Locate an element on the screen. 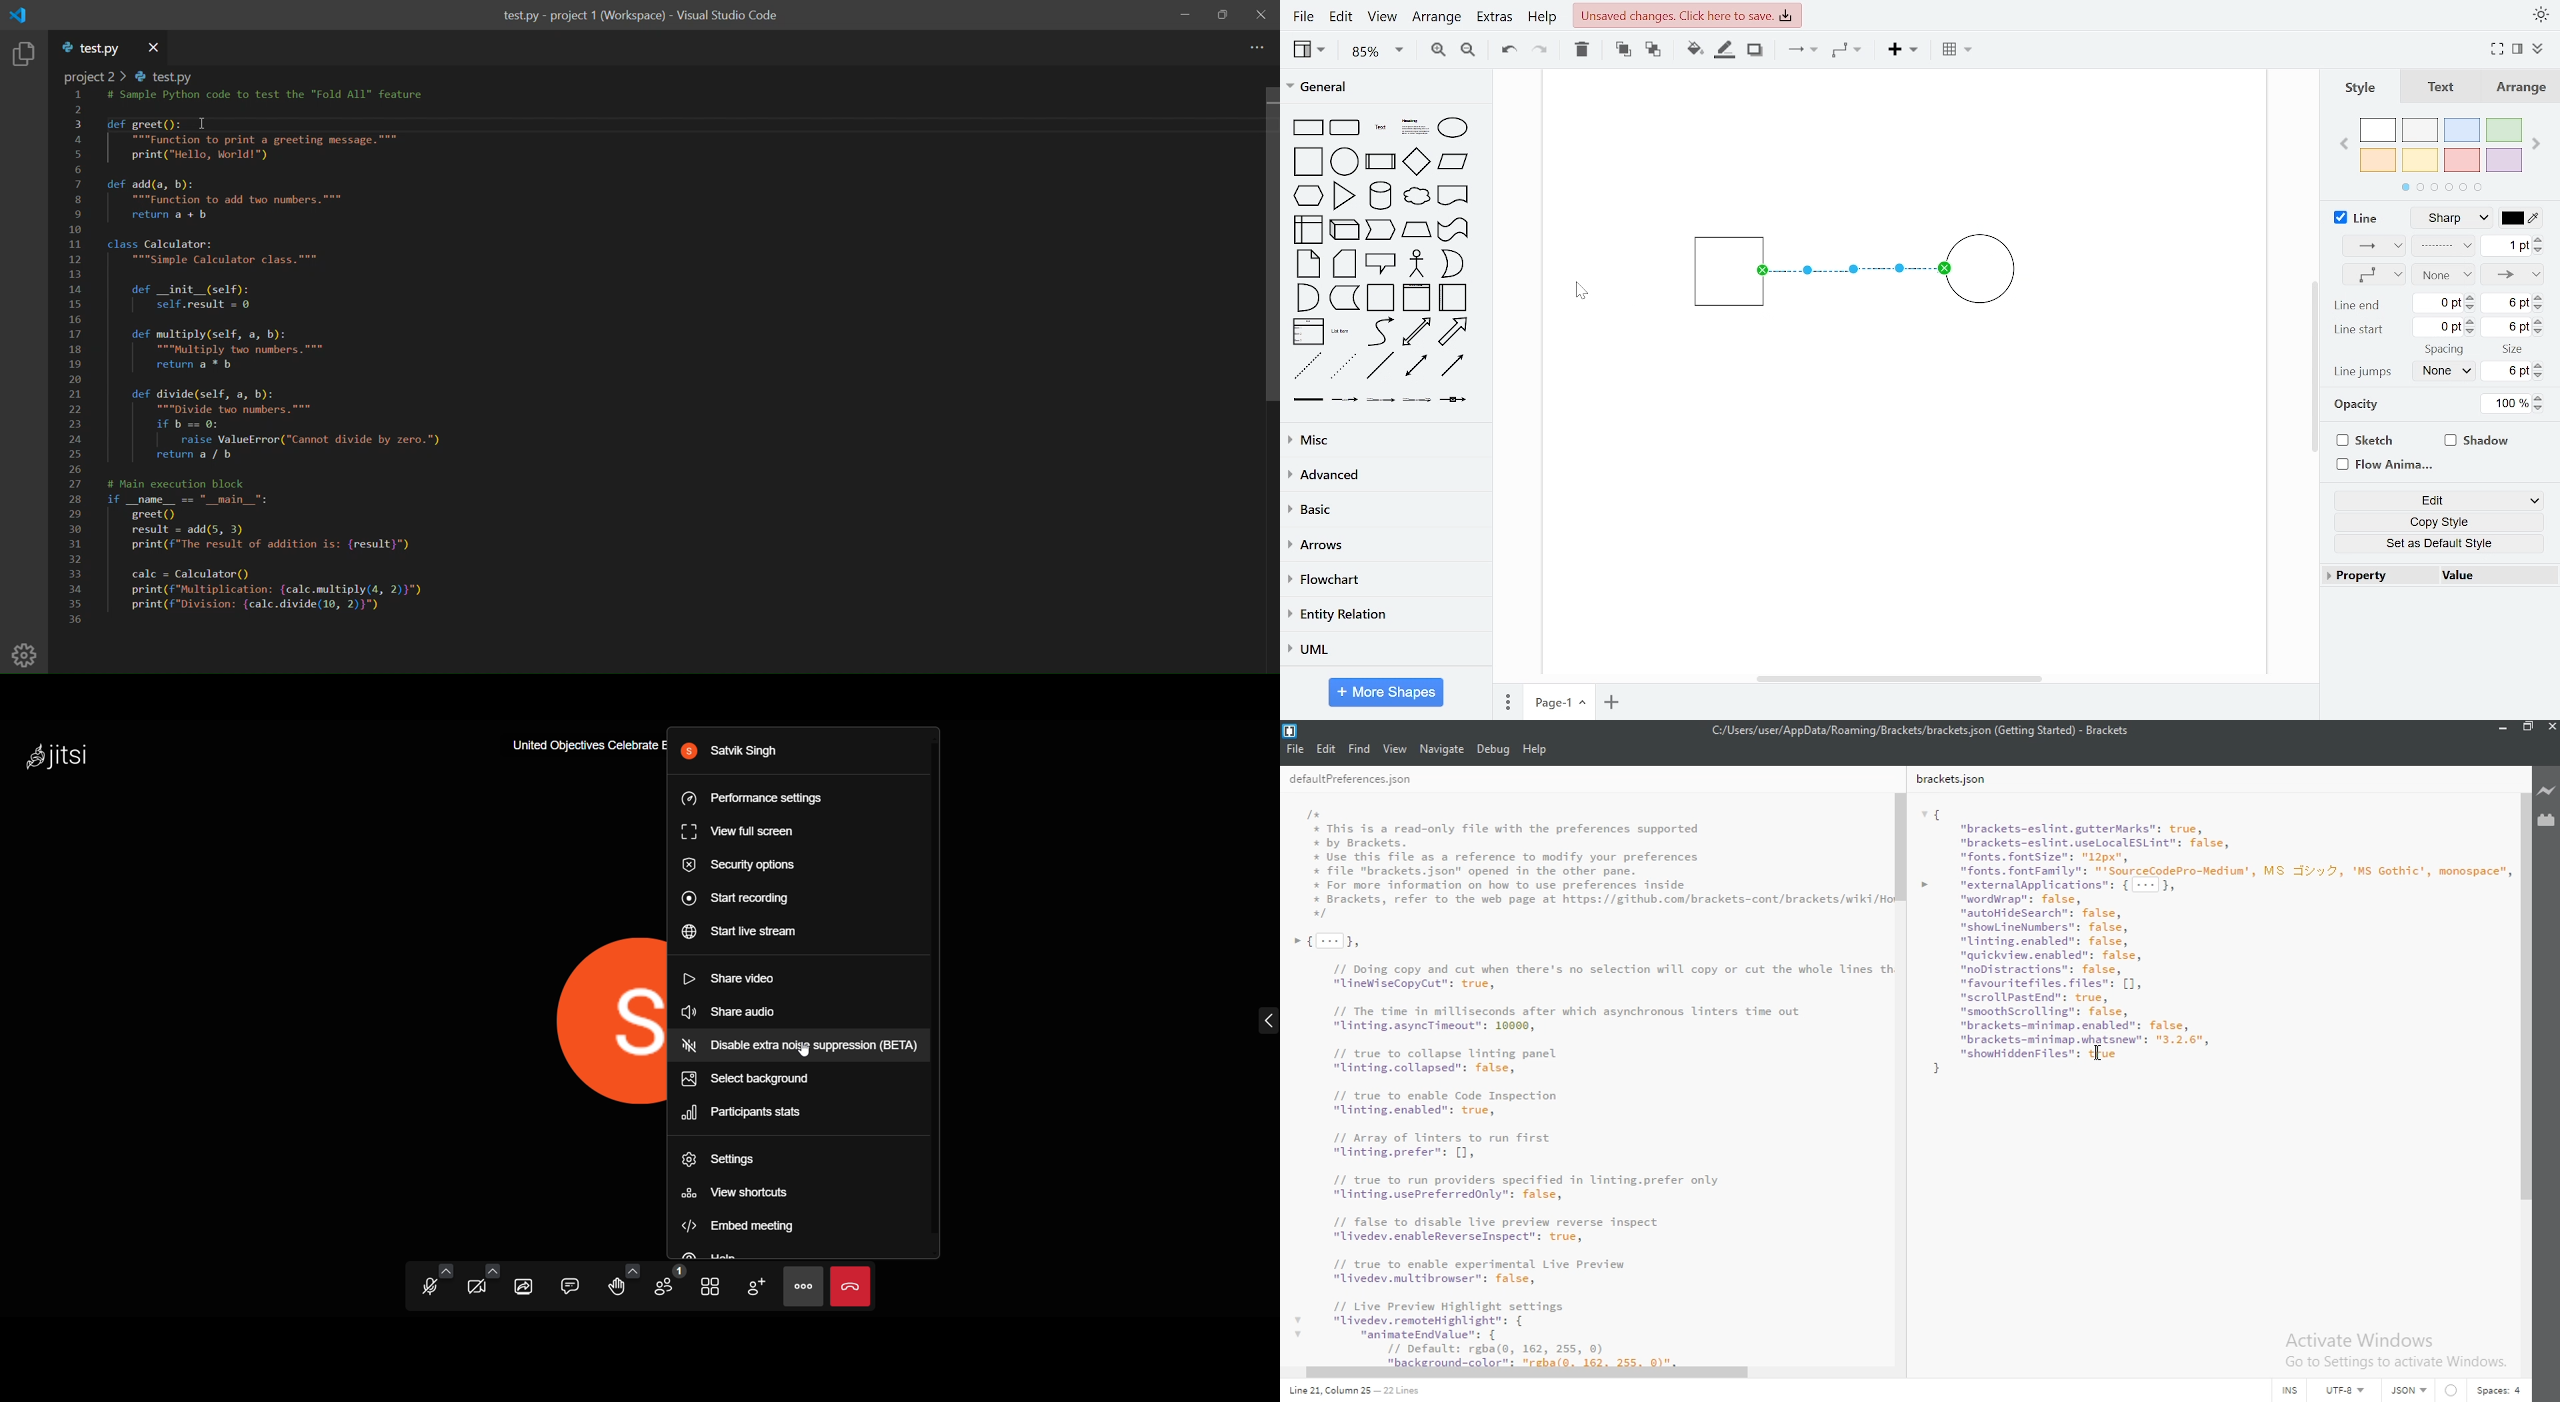  more is located at coordinates (801, 1288).